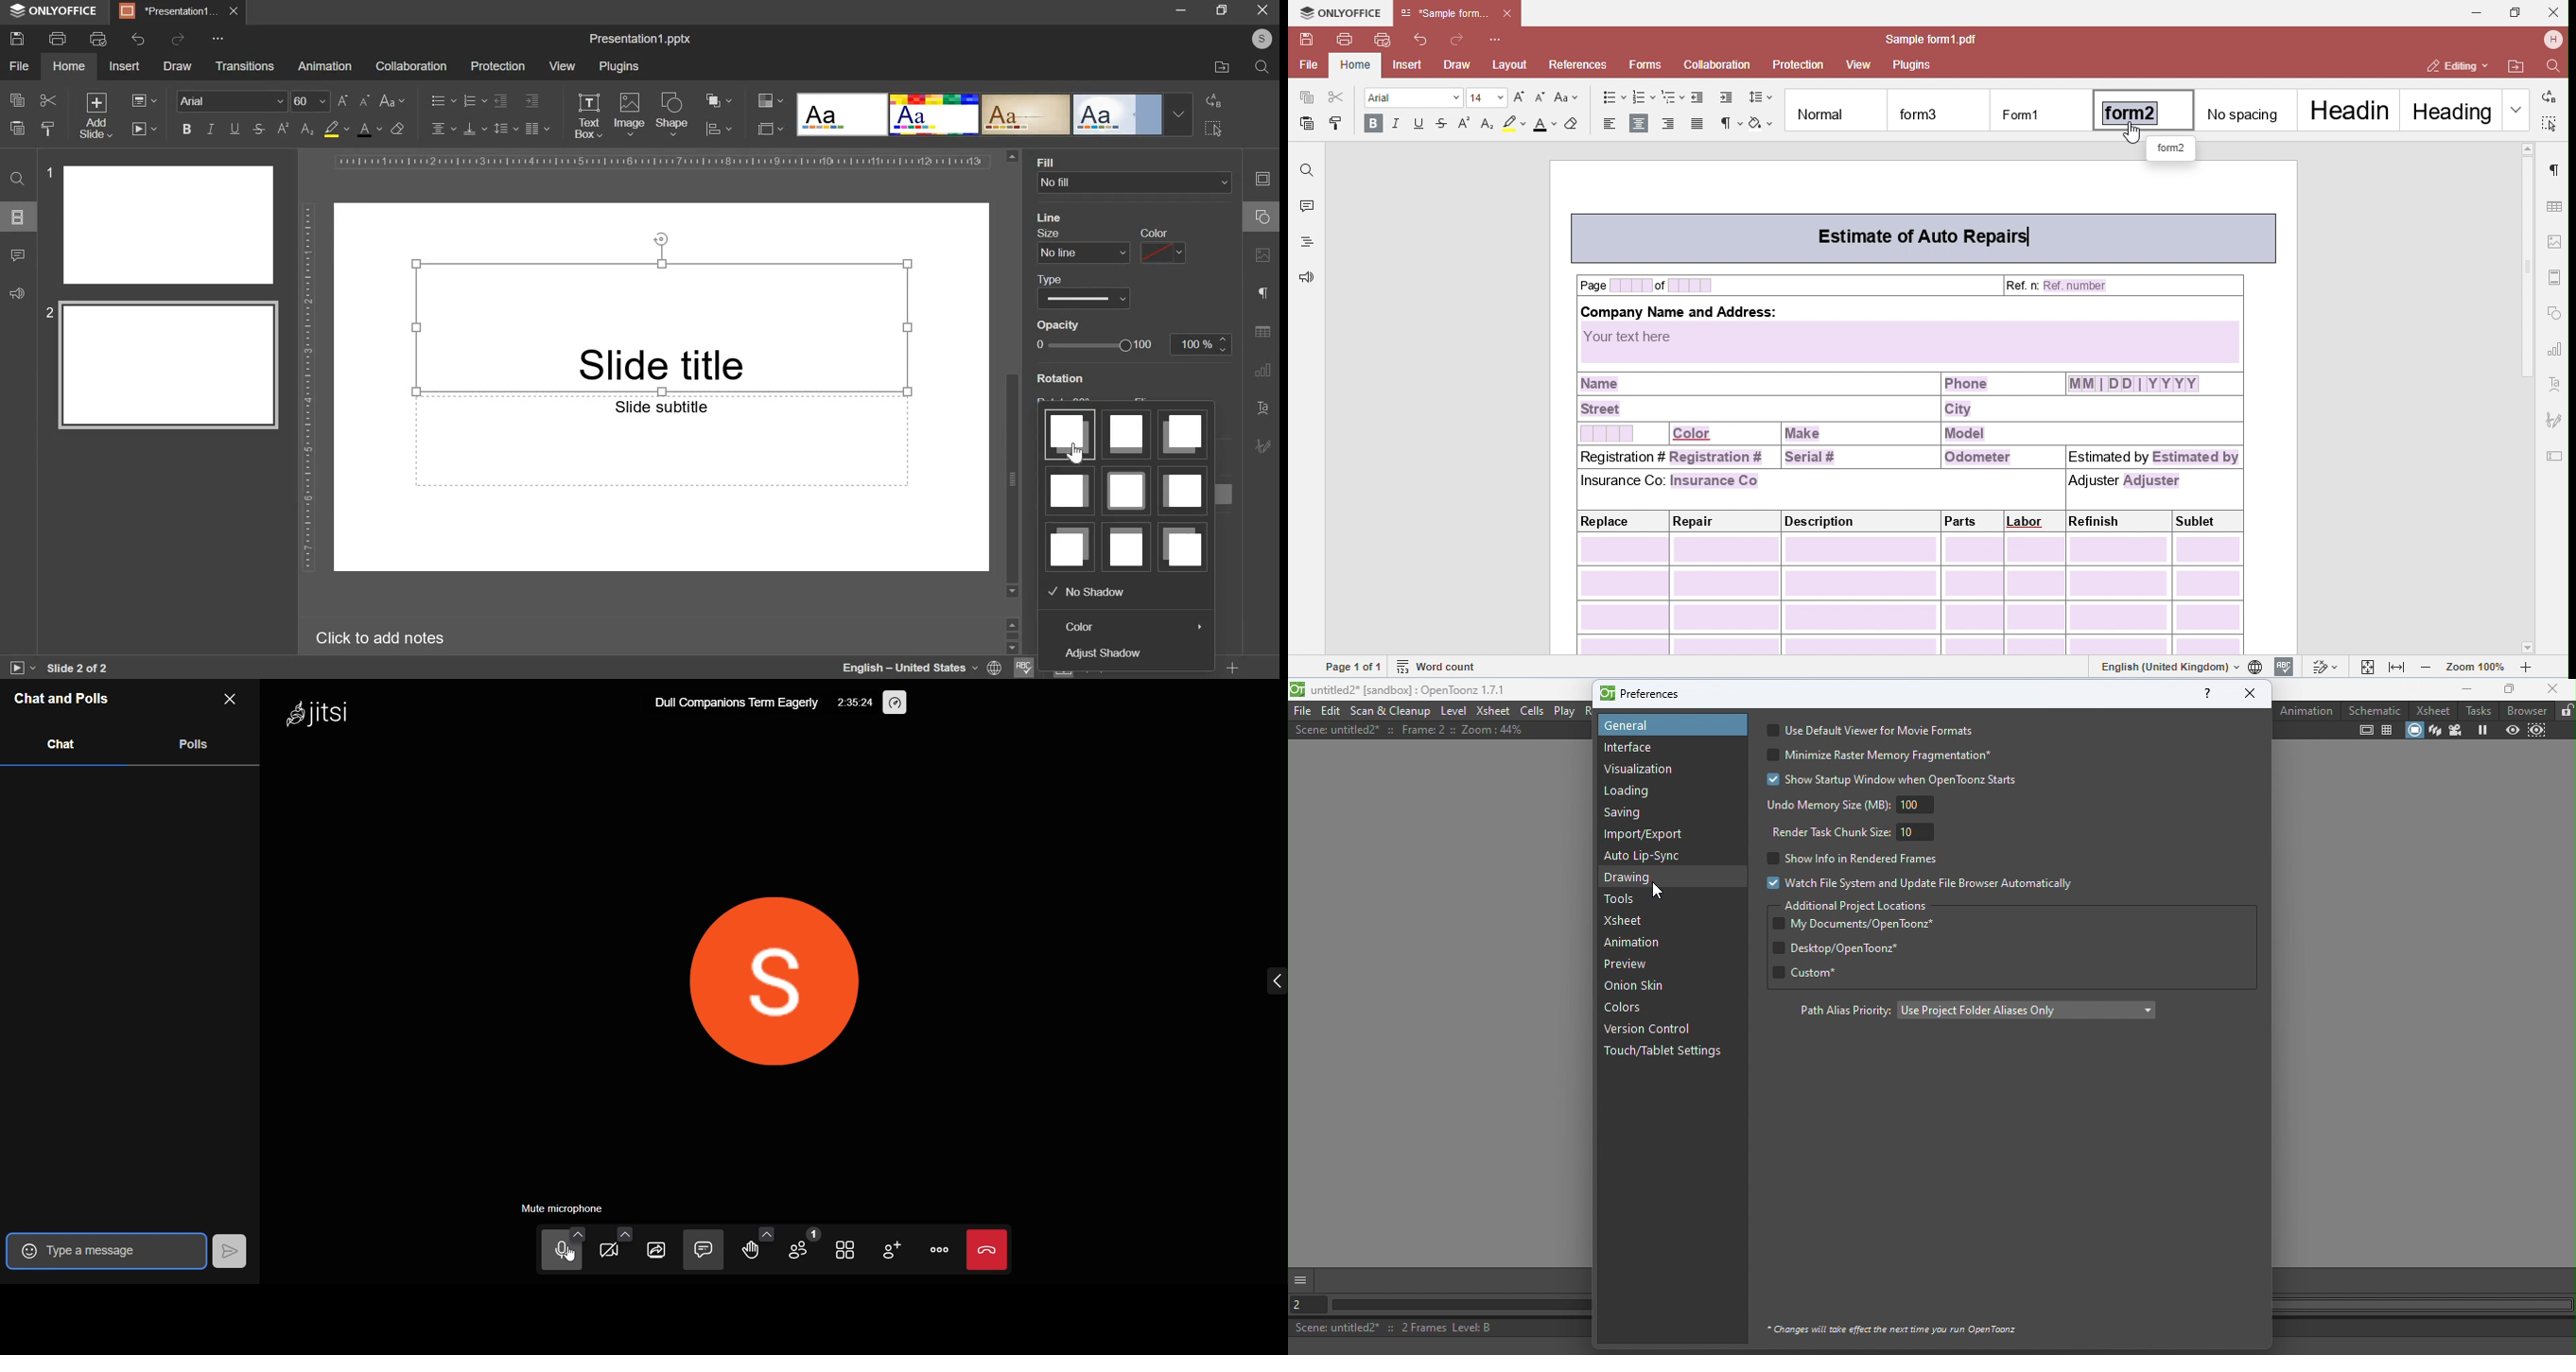  I want to click on collaboration, so click(410, 66).